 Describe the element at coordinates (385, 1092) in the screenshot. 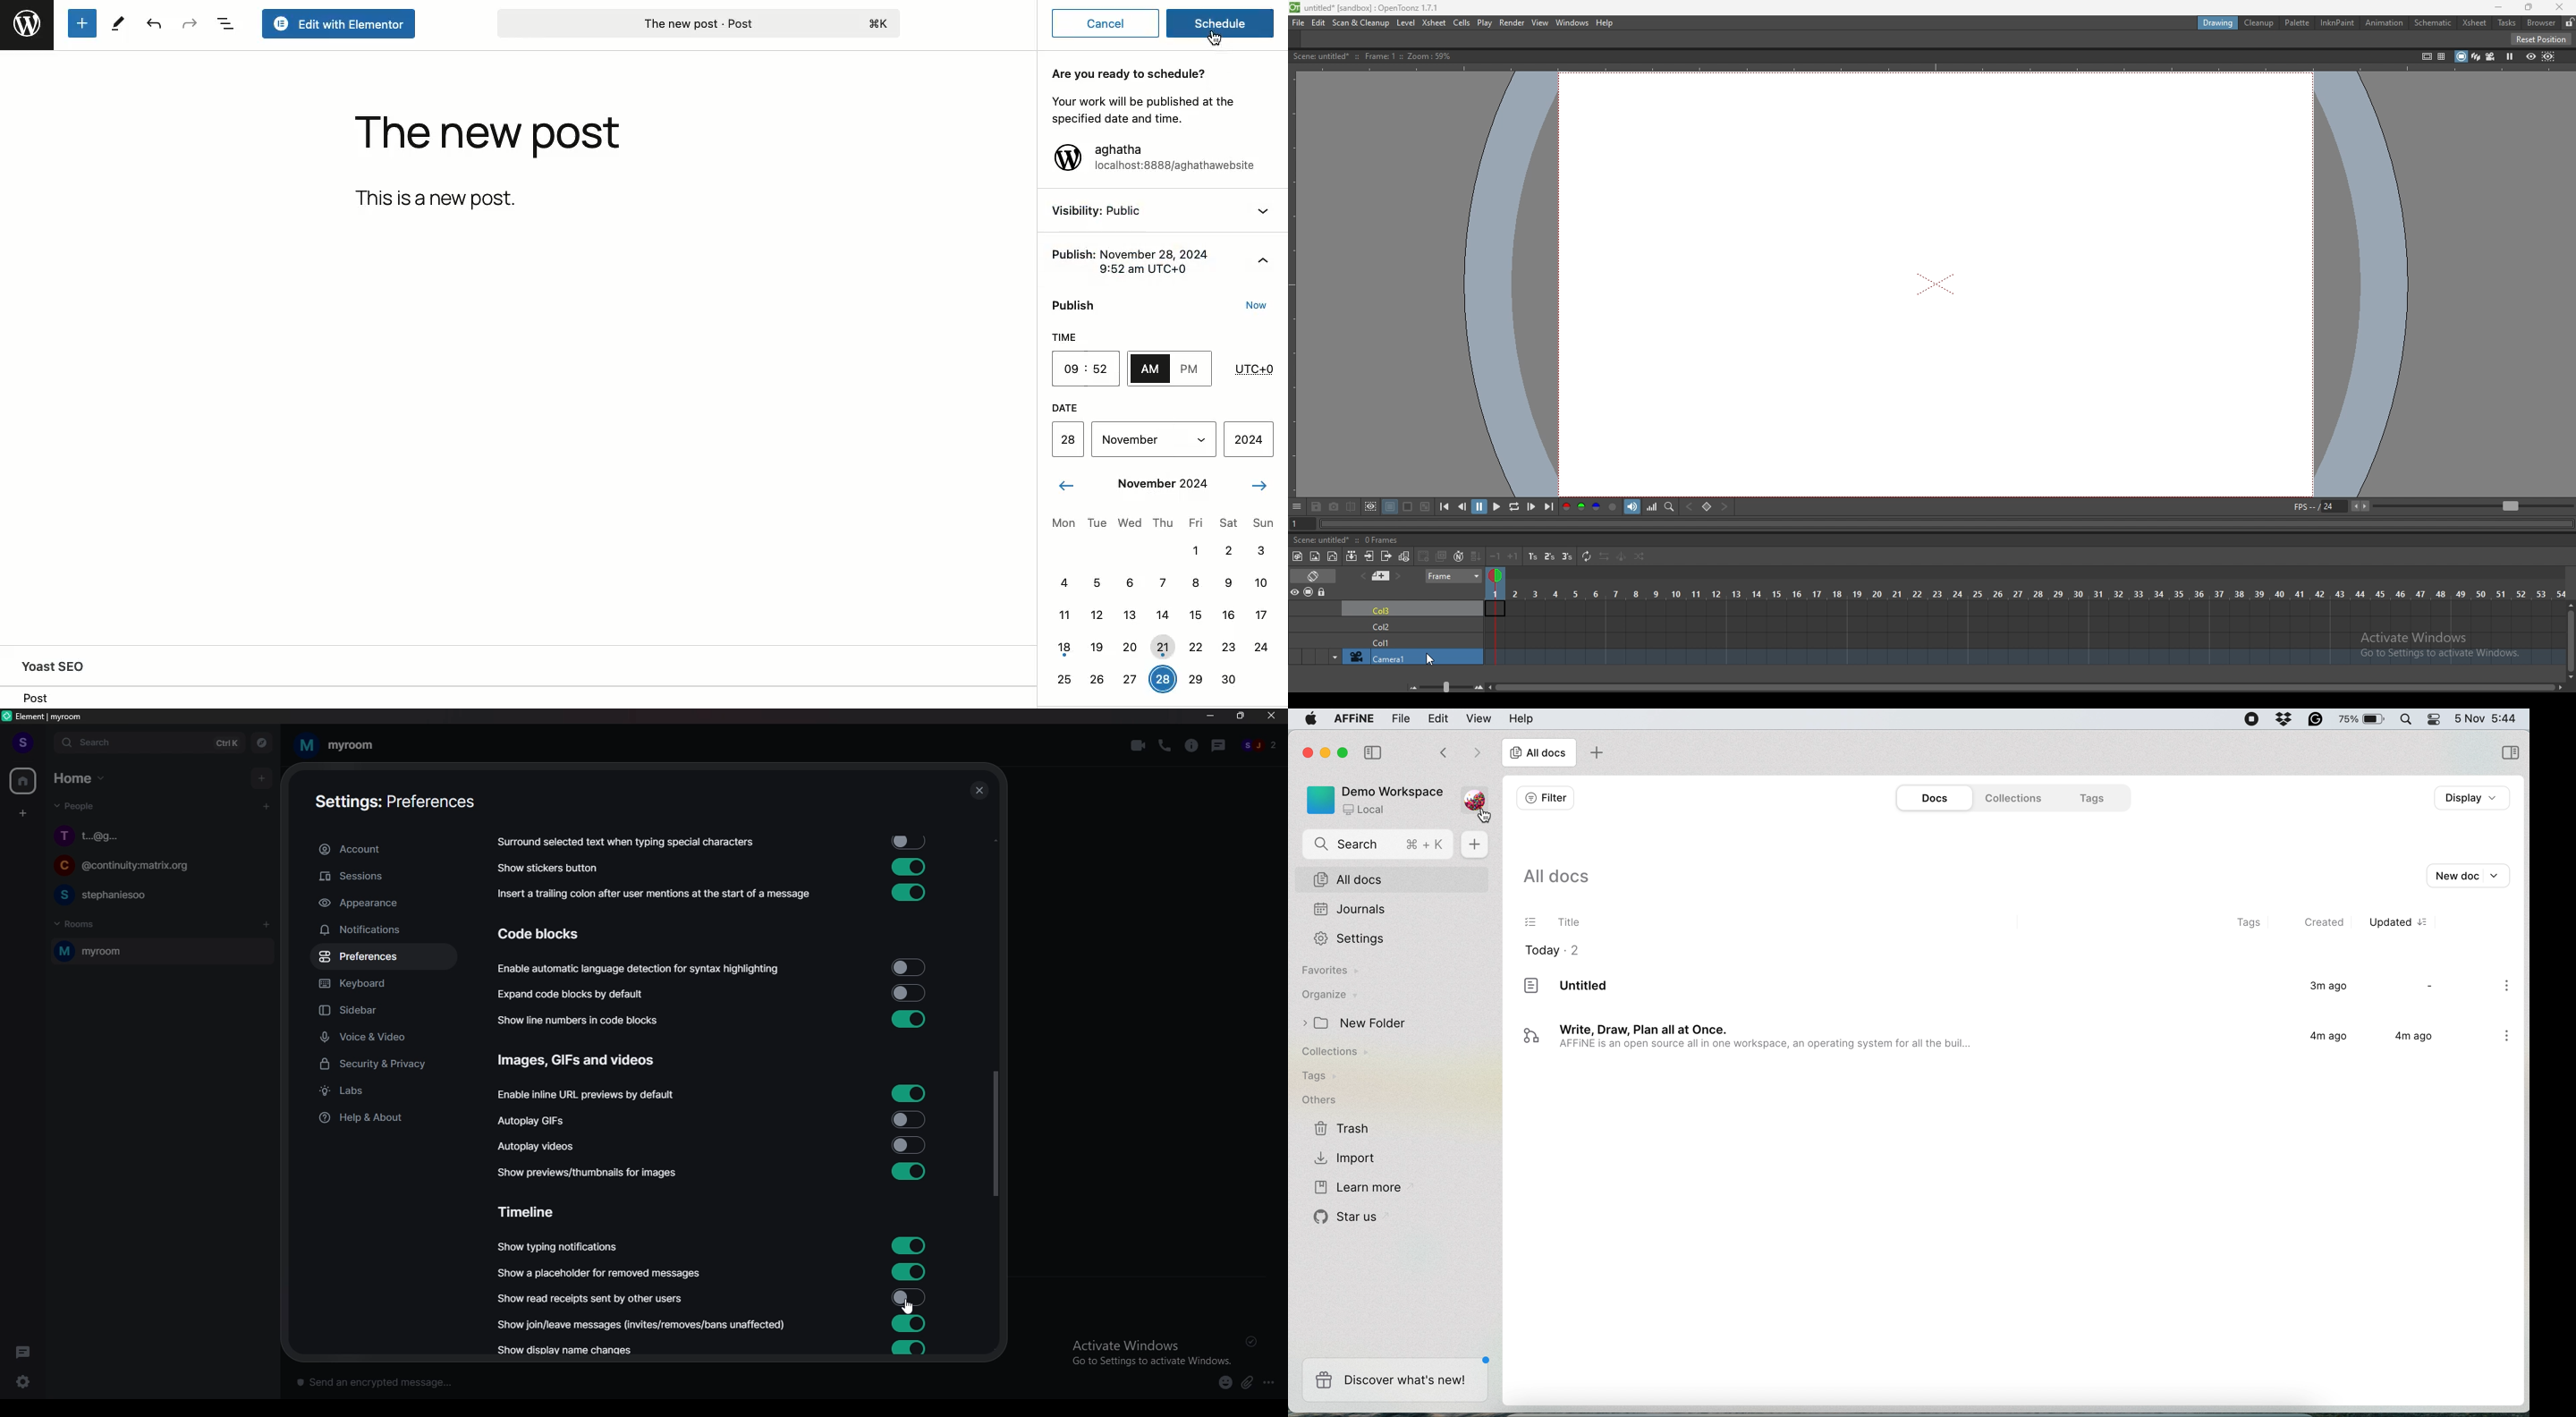

I see `labs` at that location.